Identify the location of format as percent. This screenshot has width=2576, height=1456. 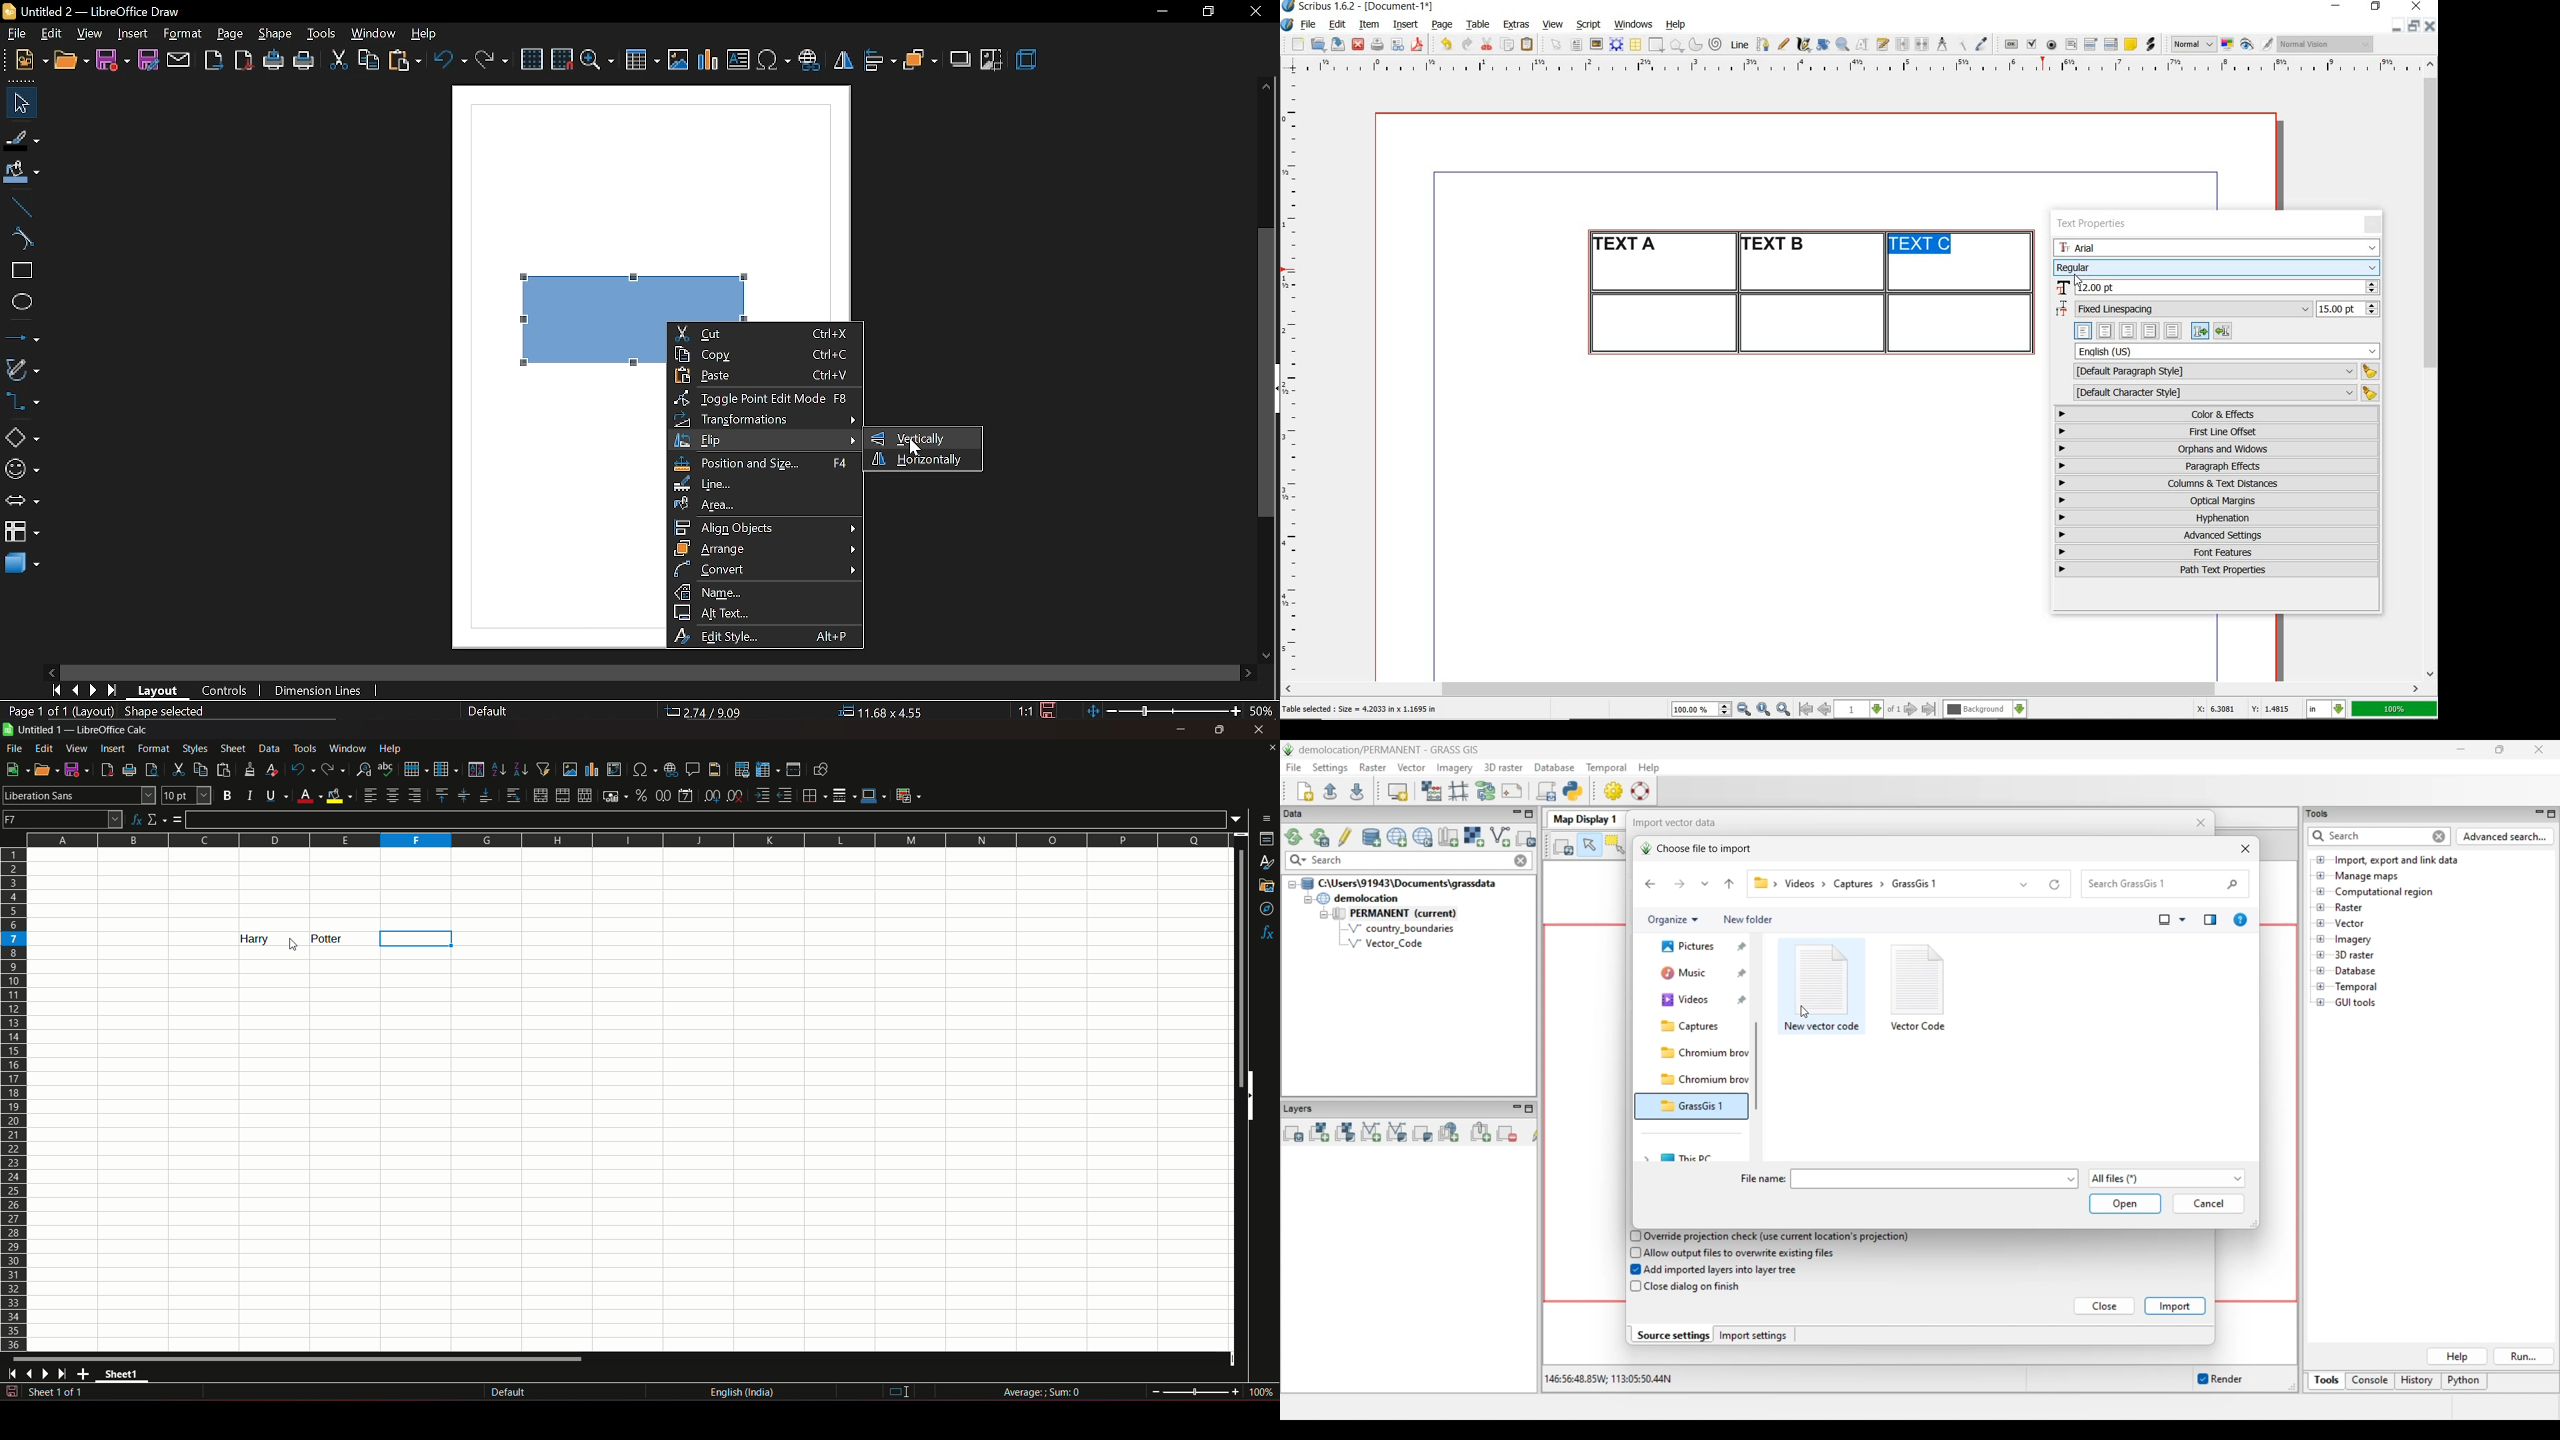
(641, 795).